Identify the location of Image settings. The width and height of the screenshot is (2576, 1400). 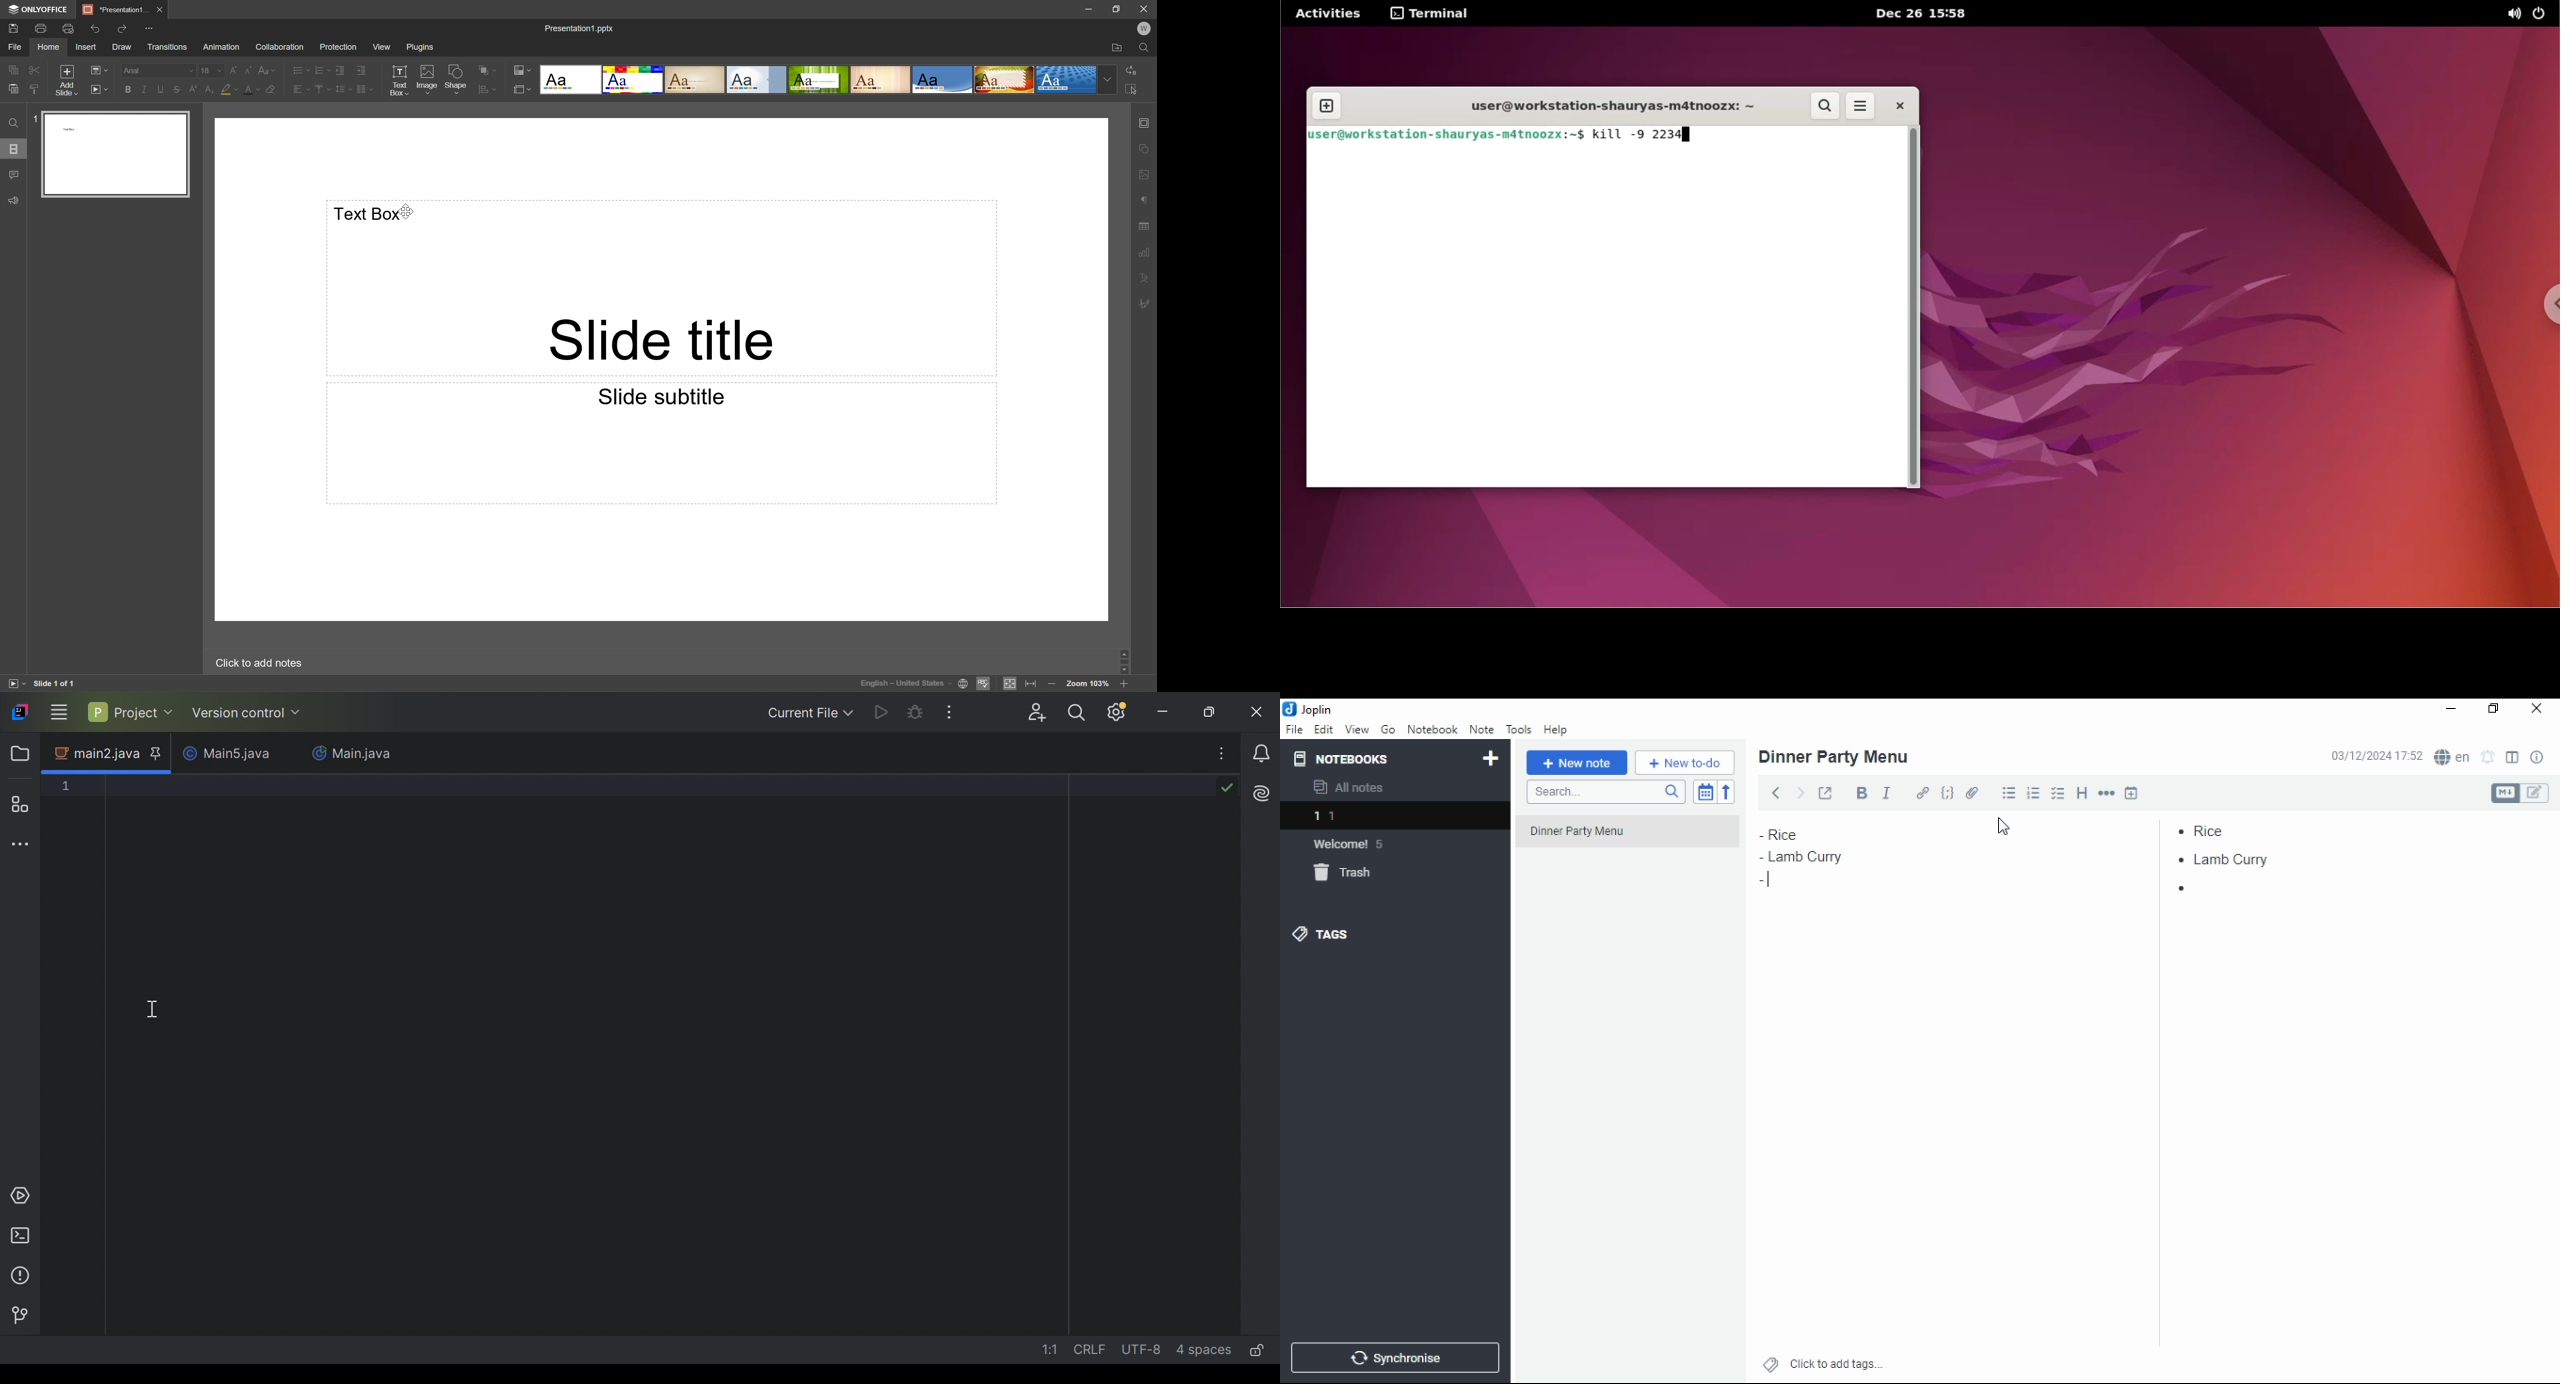
(1146, 175).